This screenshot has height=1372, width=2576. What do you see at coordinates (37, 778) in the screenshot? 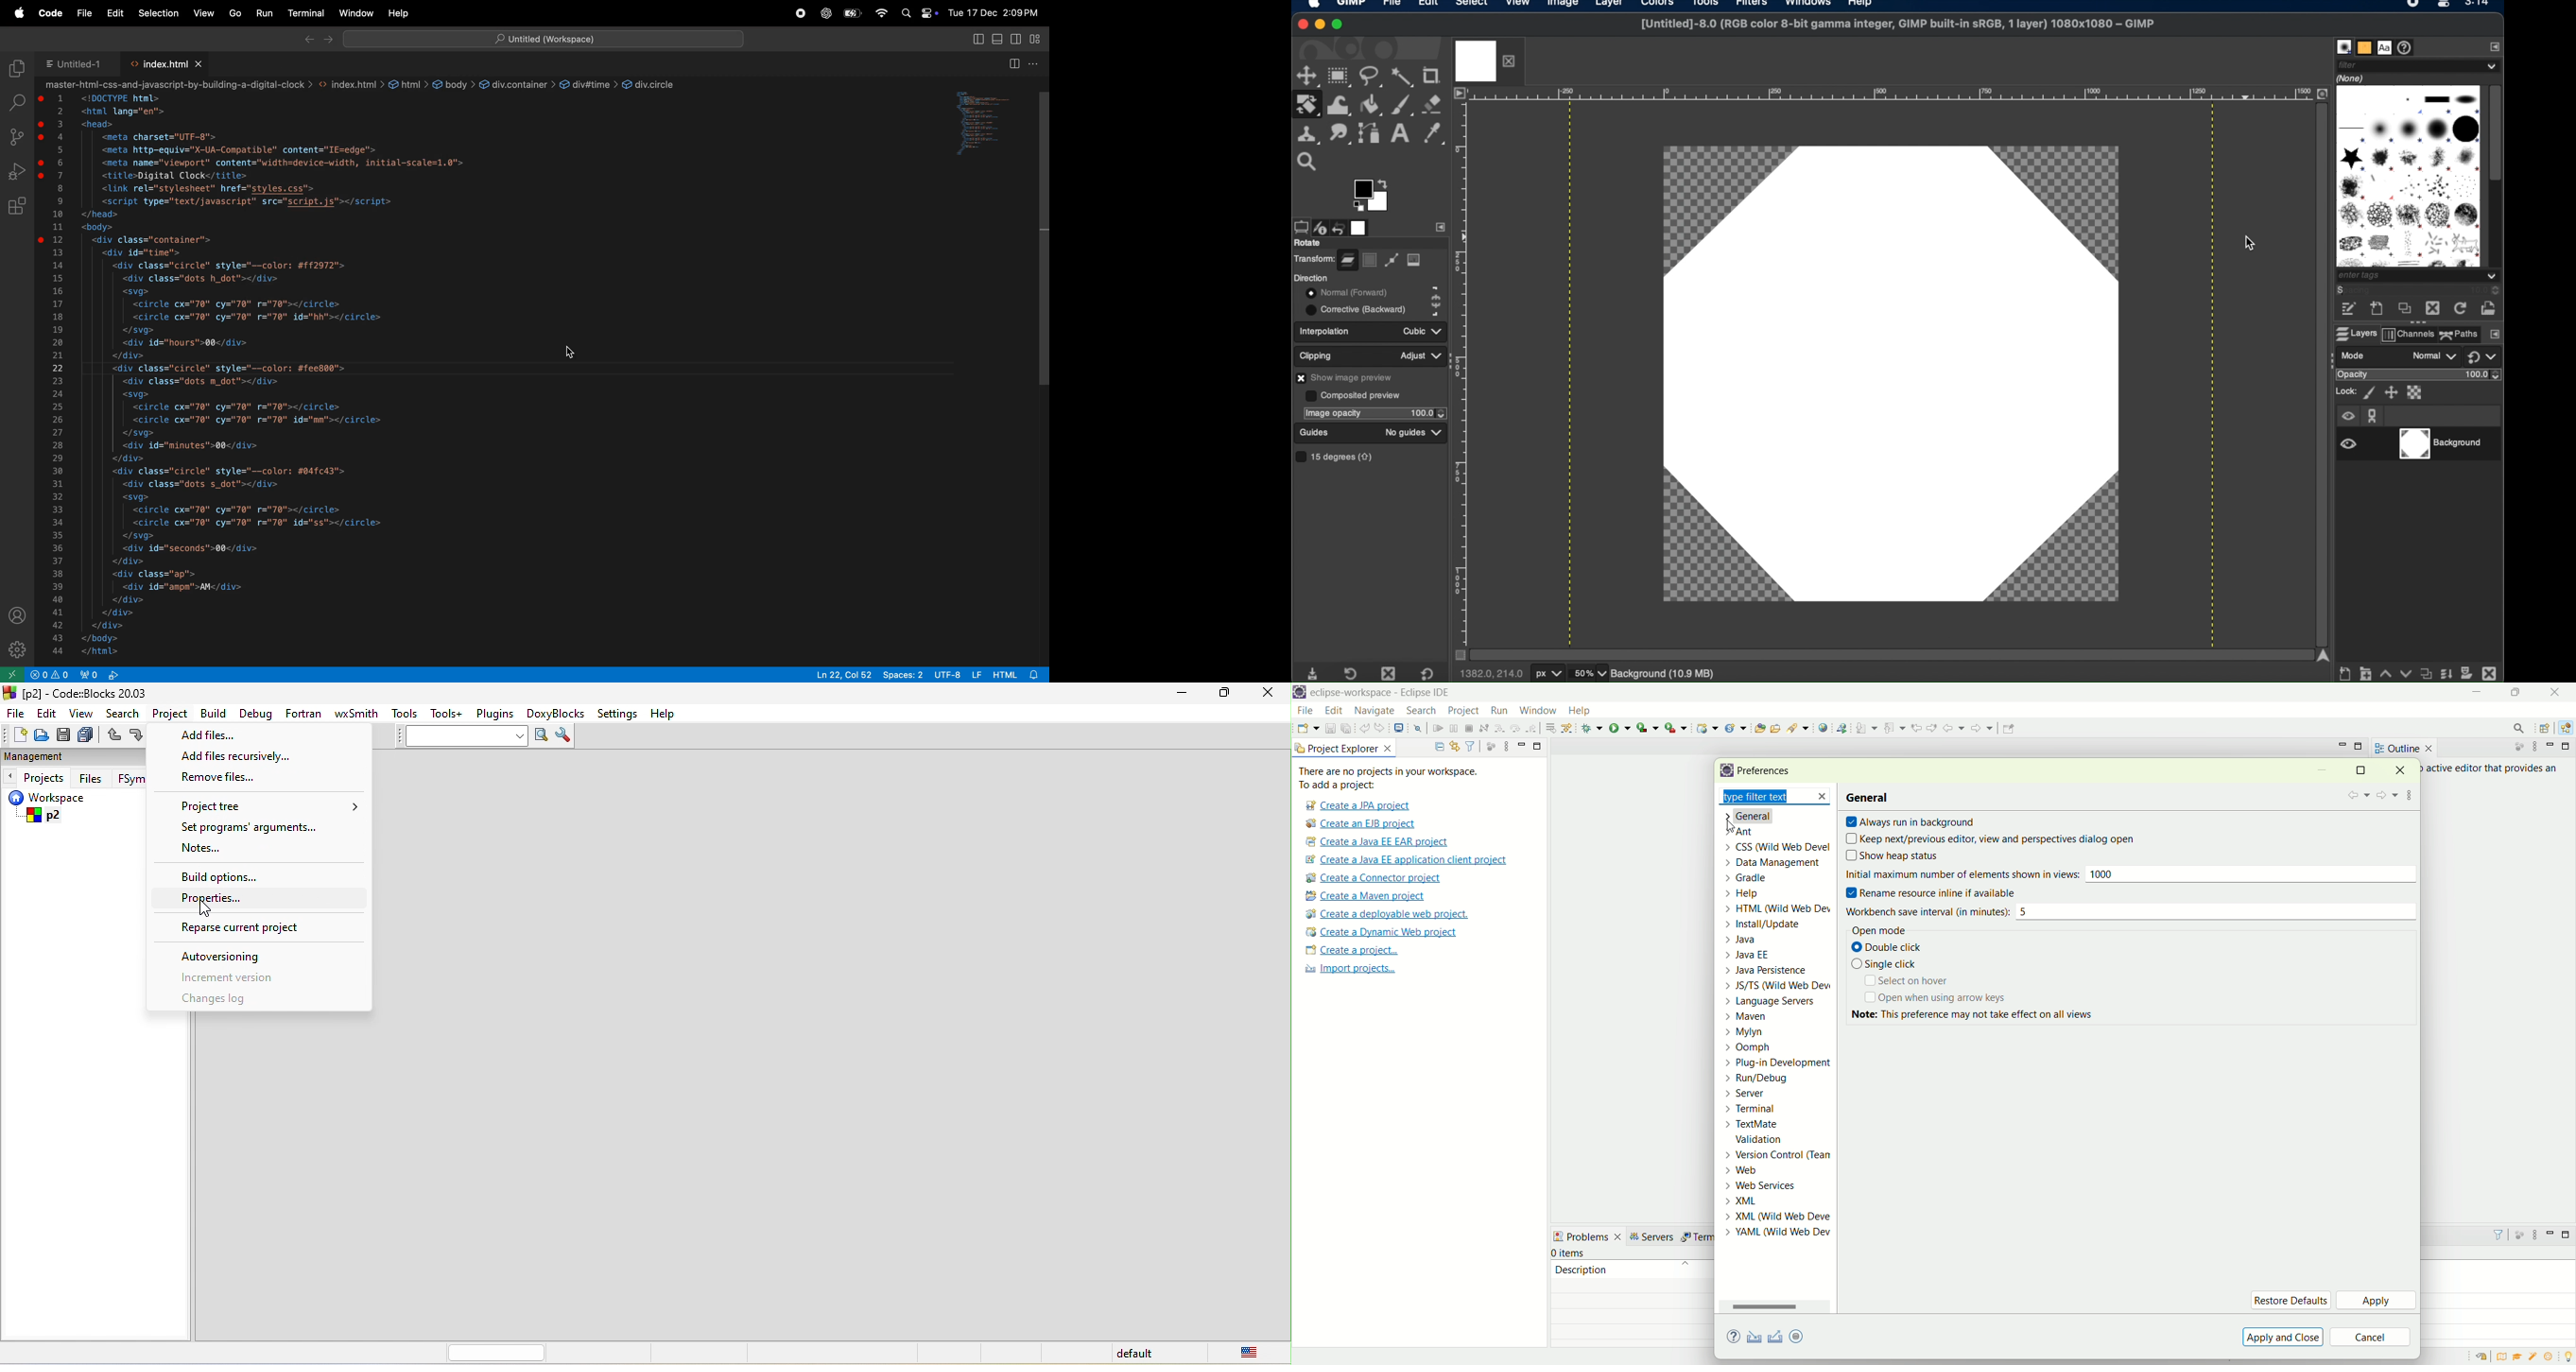
I see `projects` at bounding box center [37, 778].